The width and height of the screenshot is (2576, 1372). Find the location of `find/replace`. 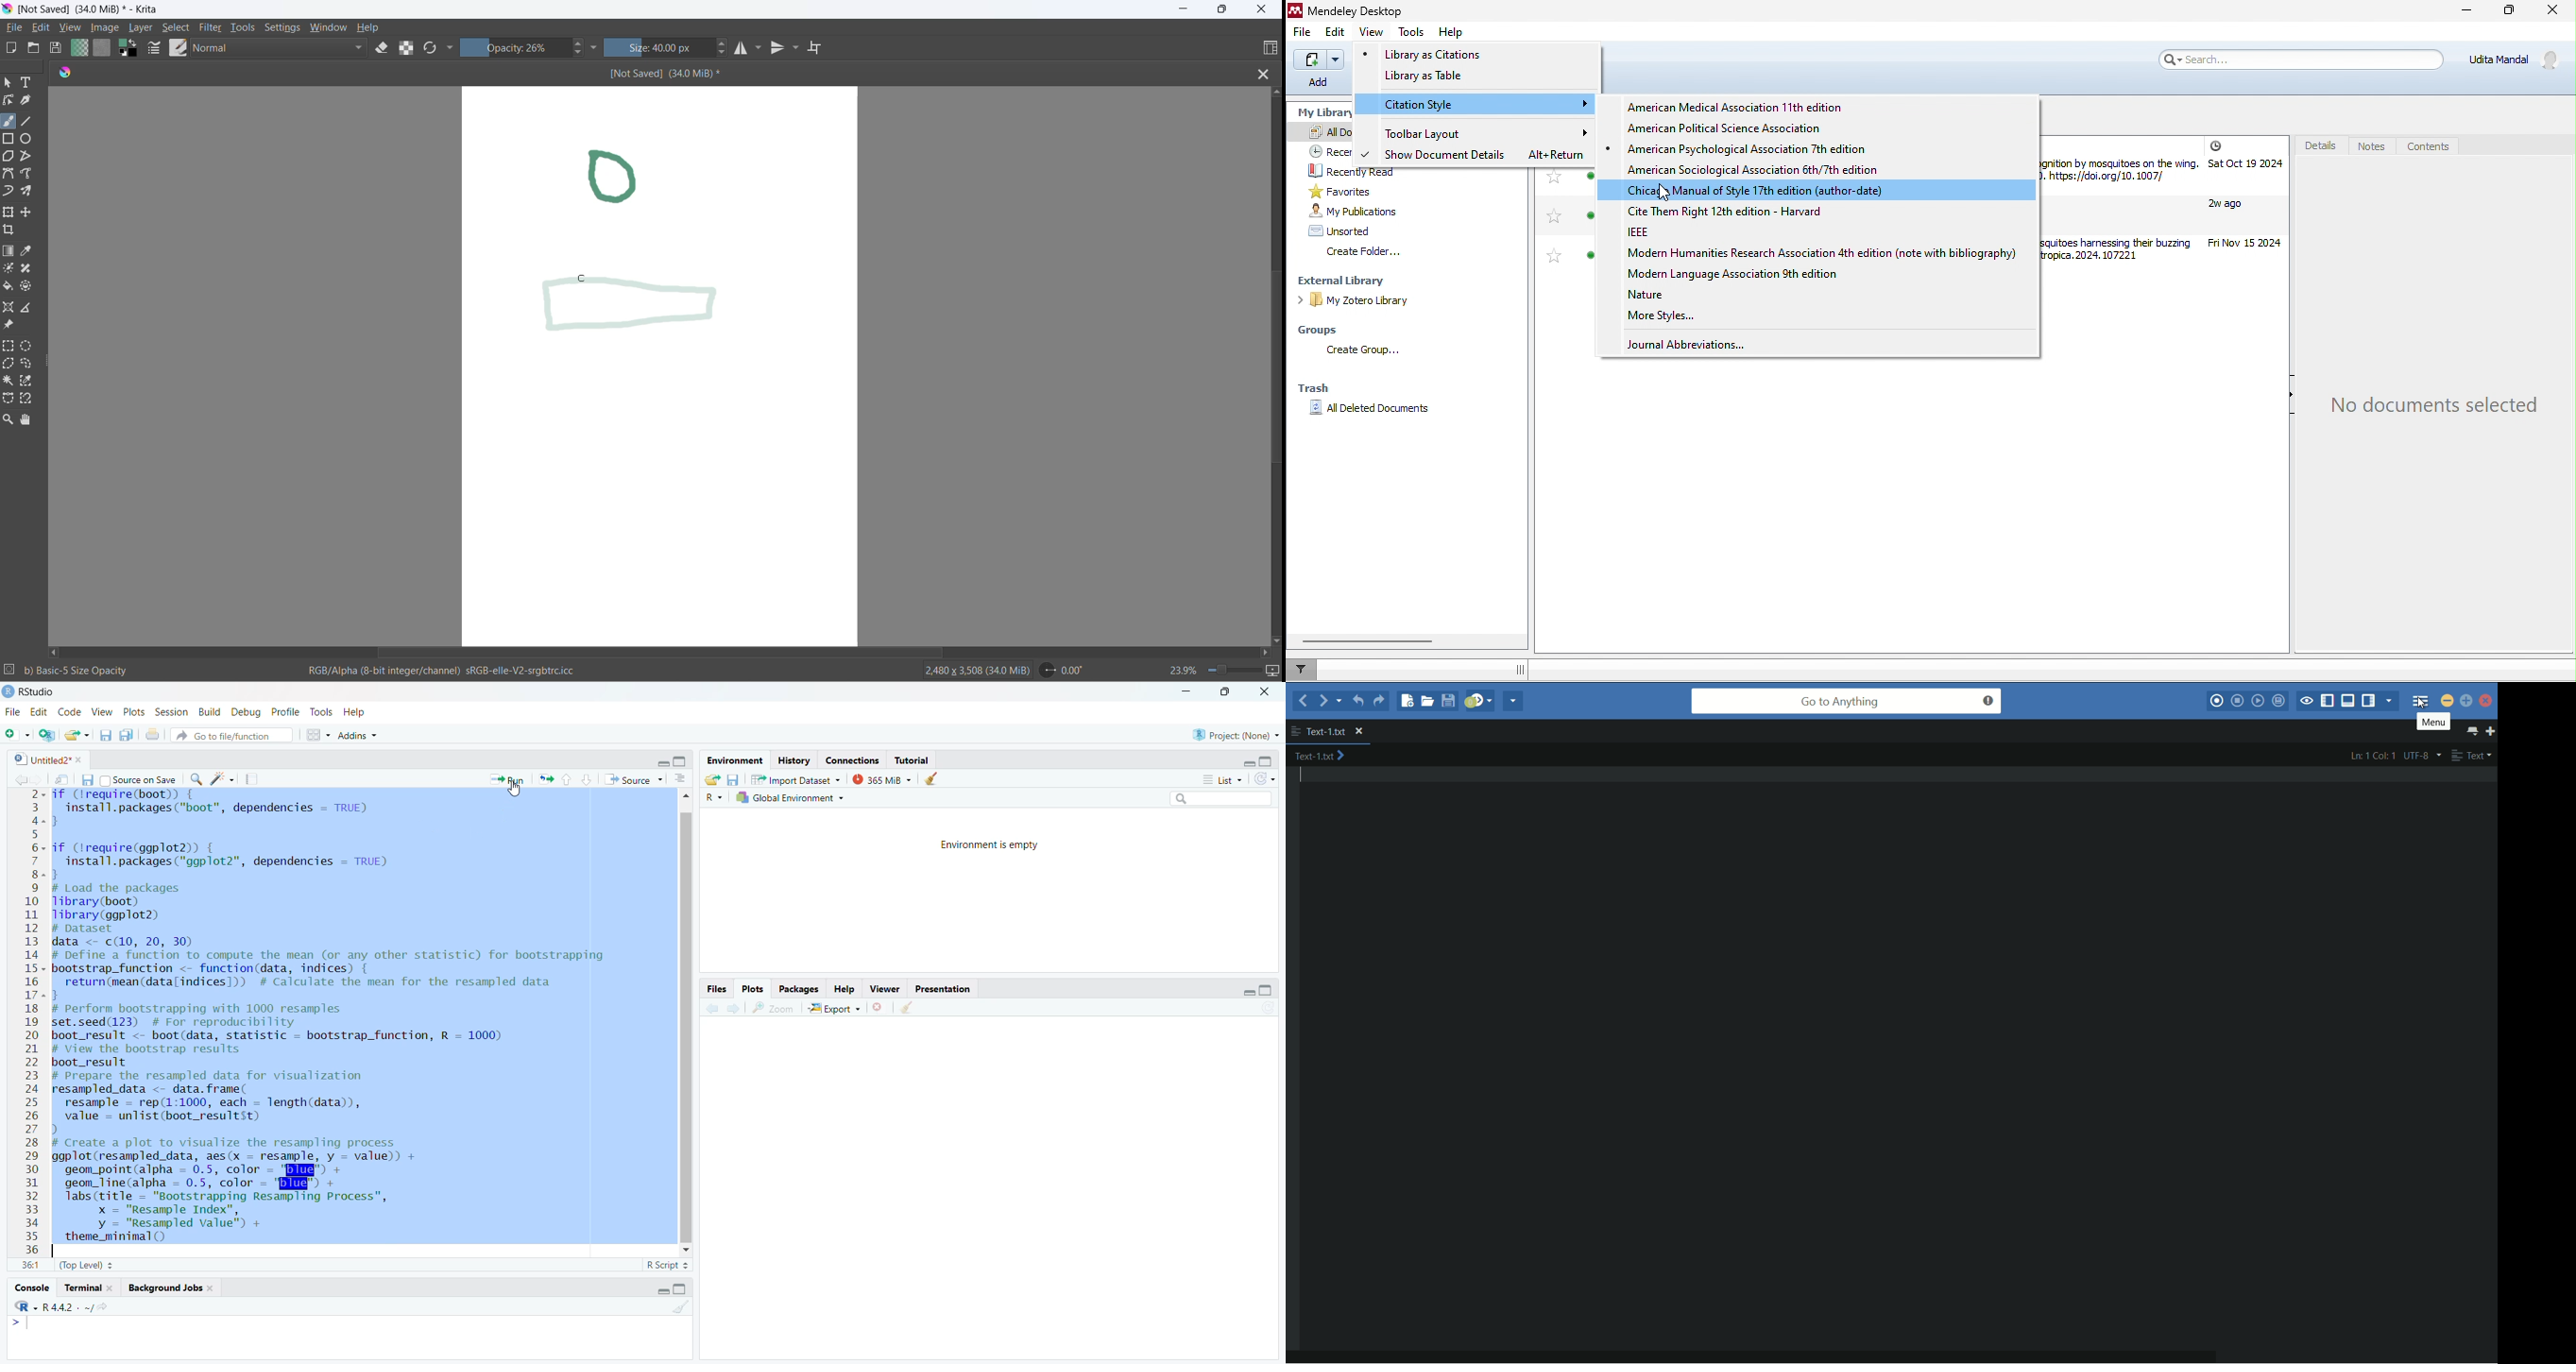

find/replace is located at coordinates (196, 778).